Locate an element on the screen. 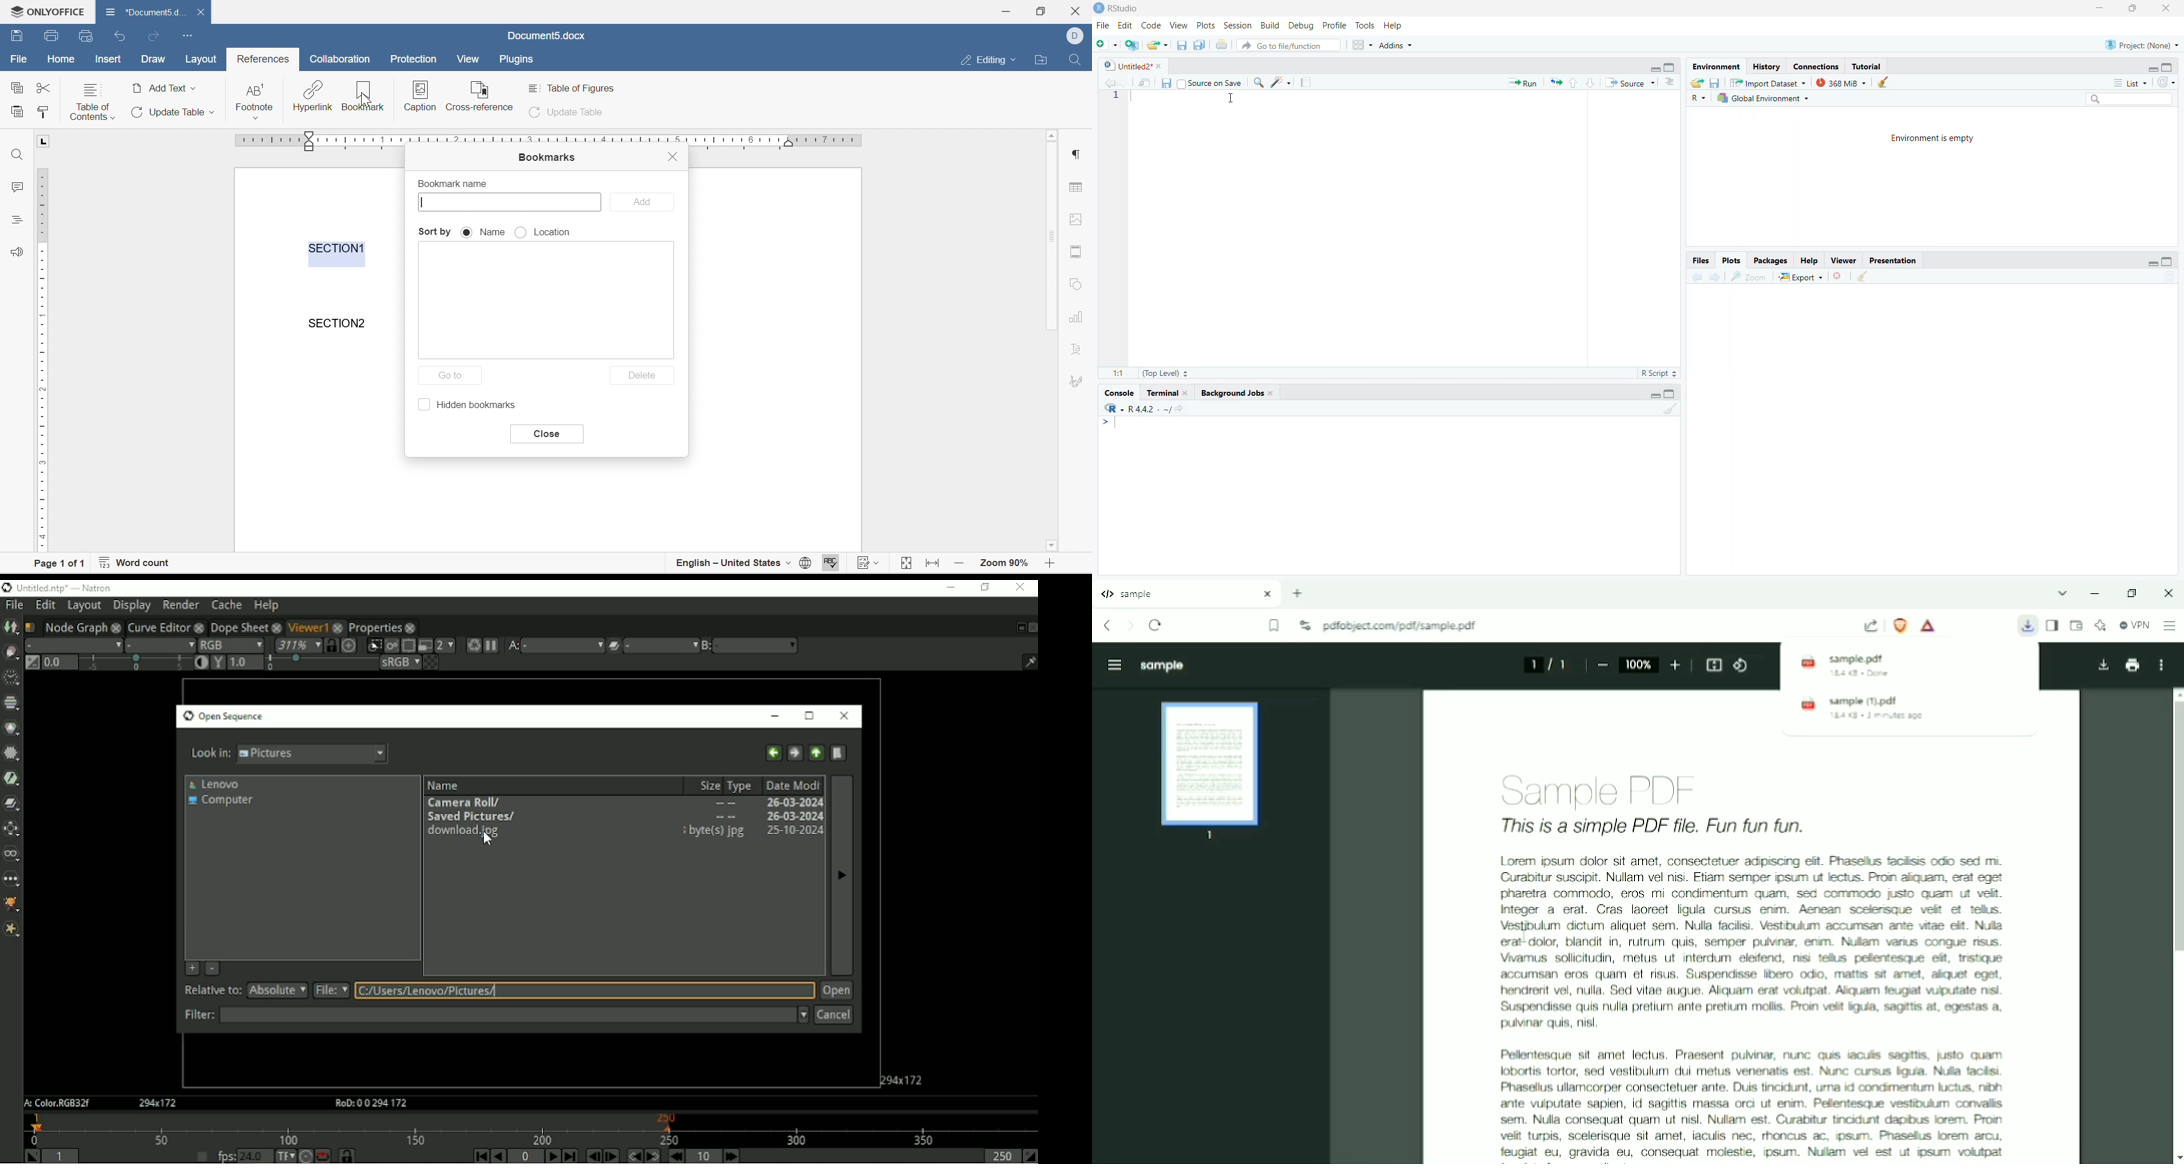 This screenshot has height=1176, width=2184. Plots is located at coordinates (1731, 260).